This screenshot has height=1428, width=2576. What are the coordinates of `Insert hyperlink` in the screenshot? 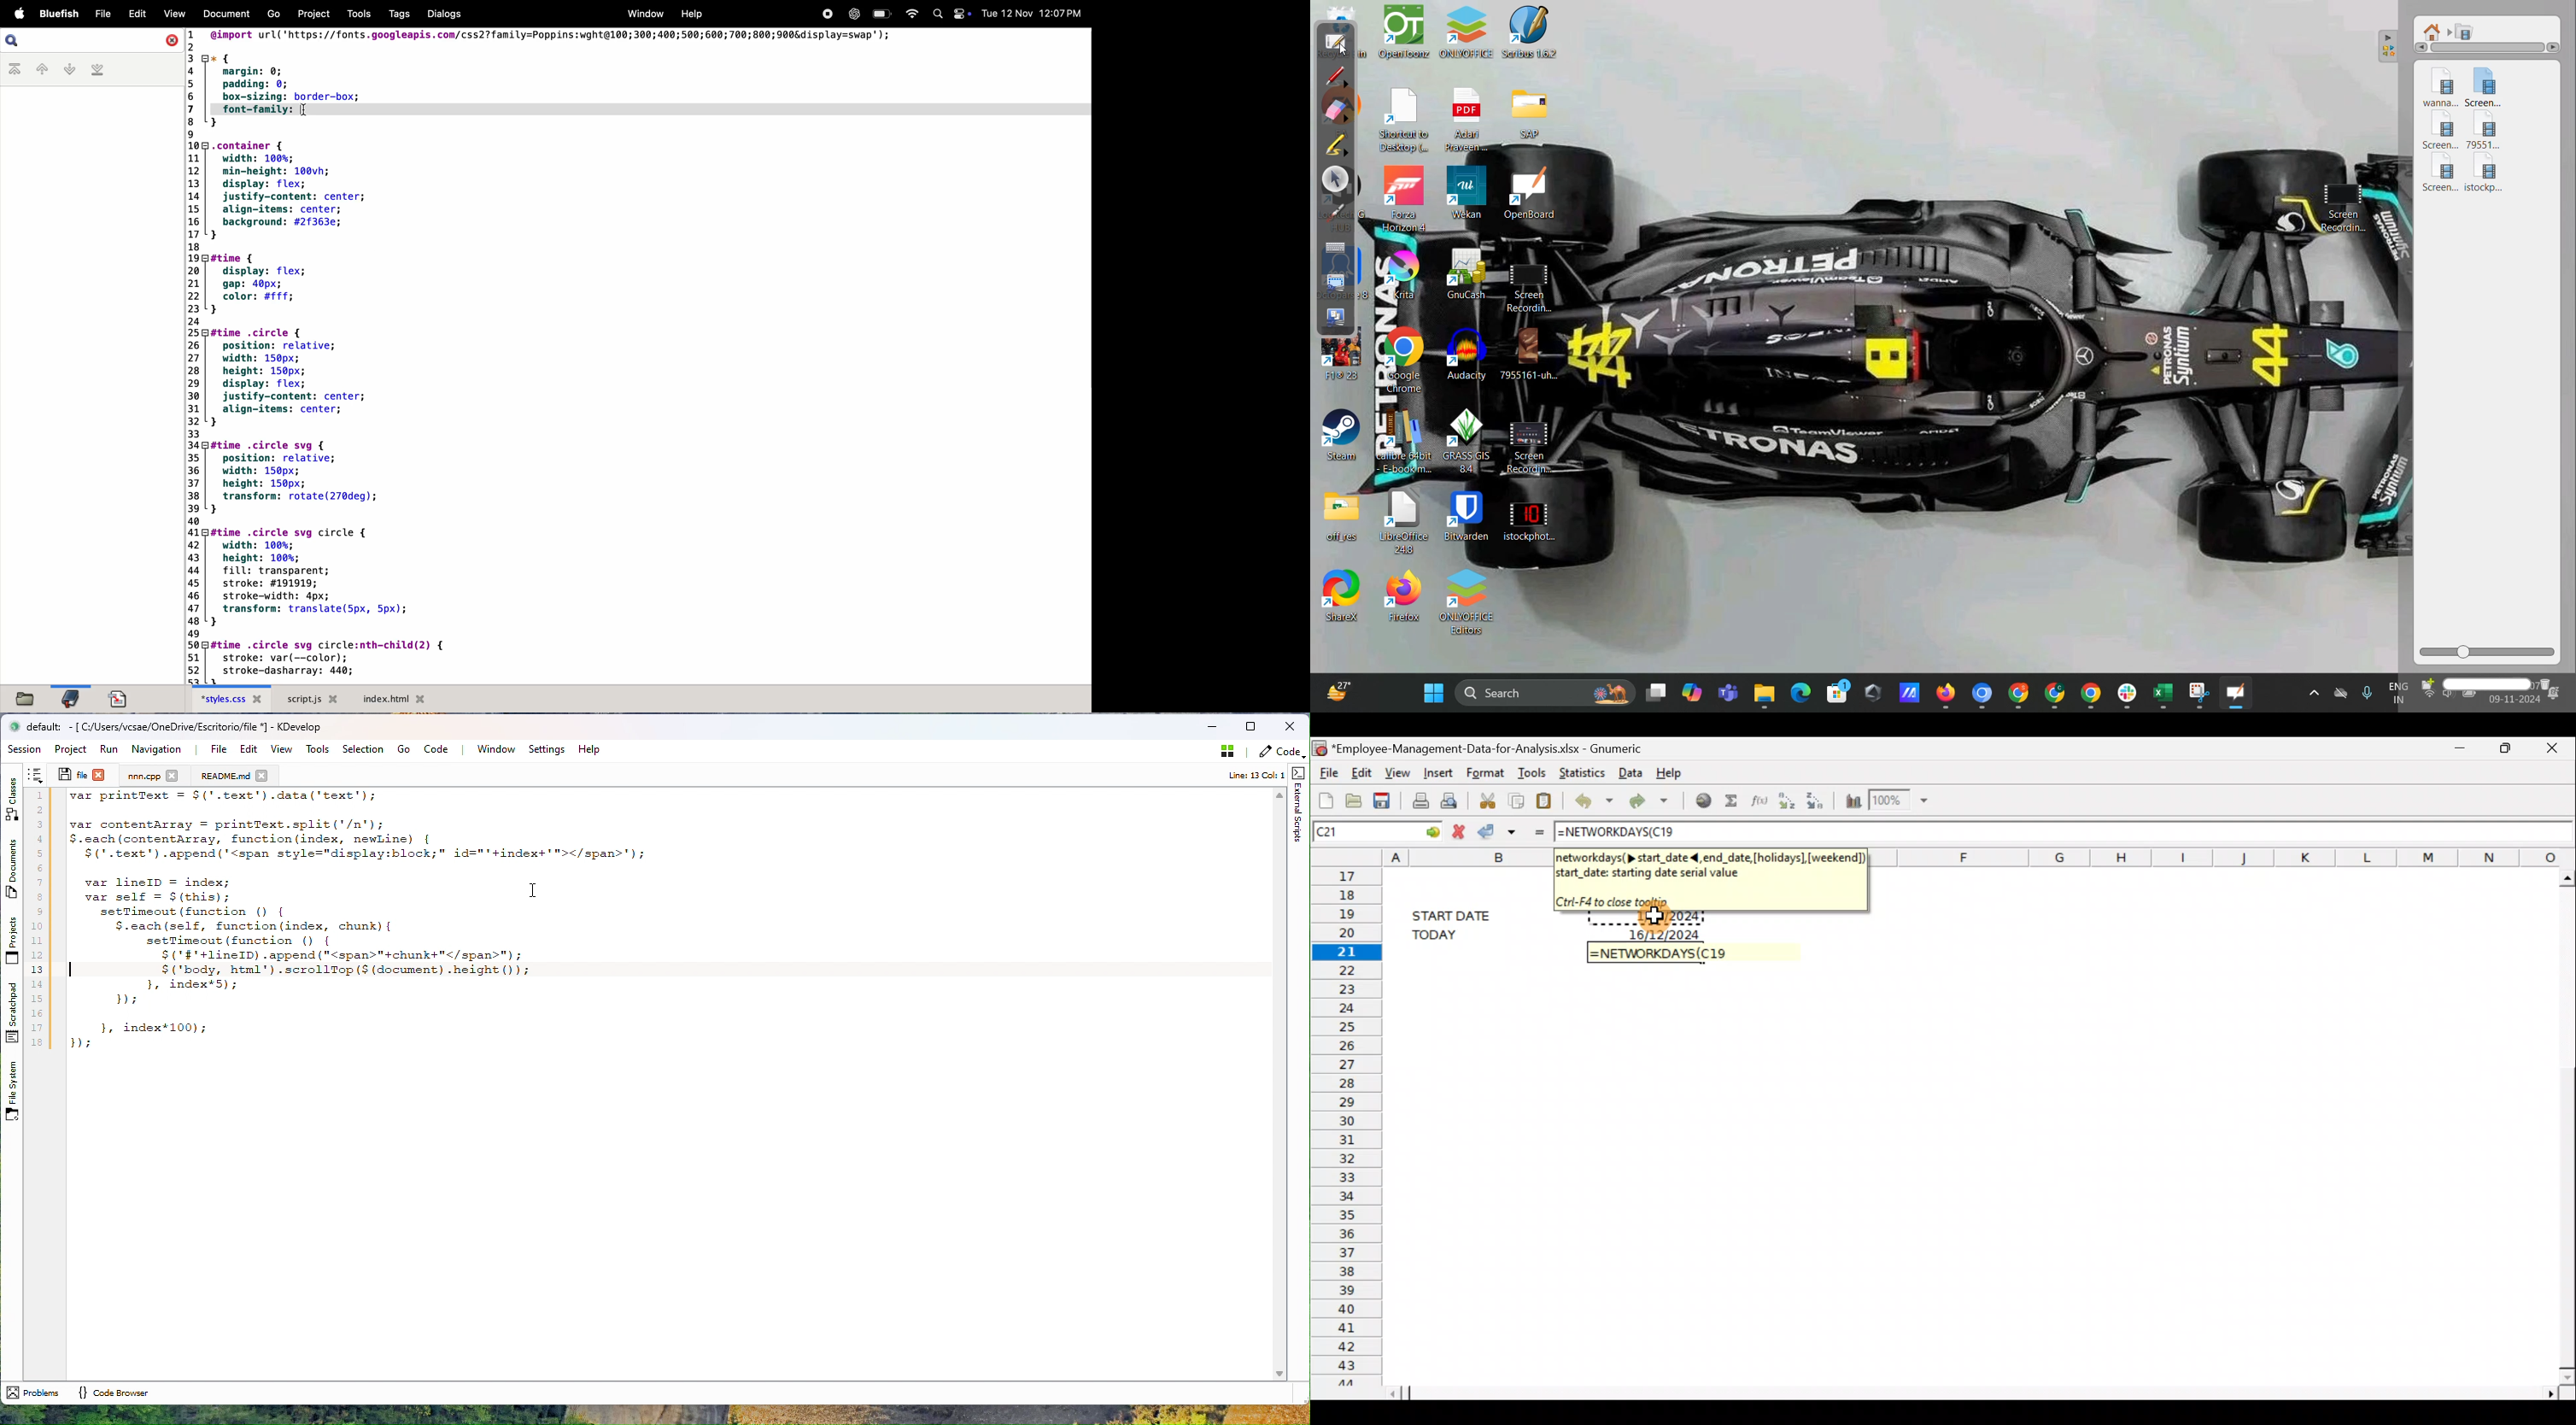 It's located at (1699, 802).